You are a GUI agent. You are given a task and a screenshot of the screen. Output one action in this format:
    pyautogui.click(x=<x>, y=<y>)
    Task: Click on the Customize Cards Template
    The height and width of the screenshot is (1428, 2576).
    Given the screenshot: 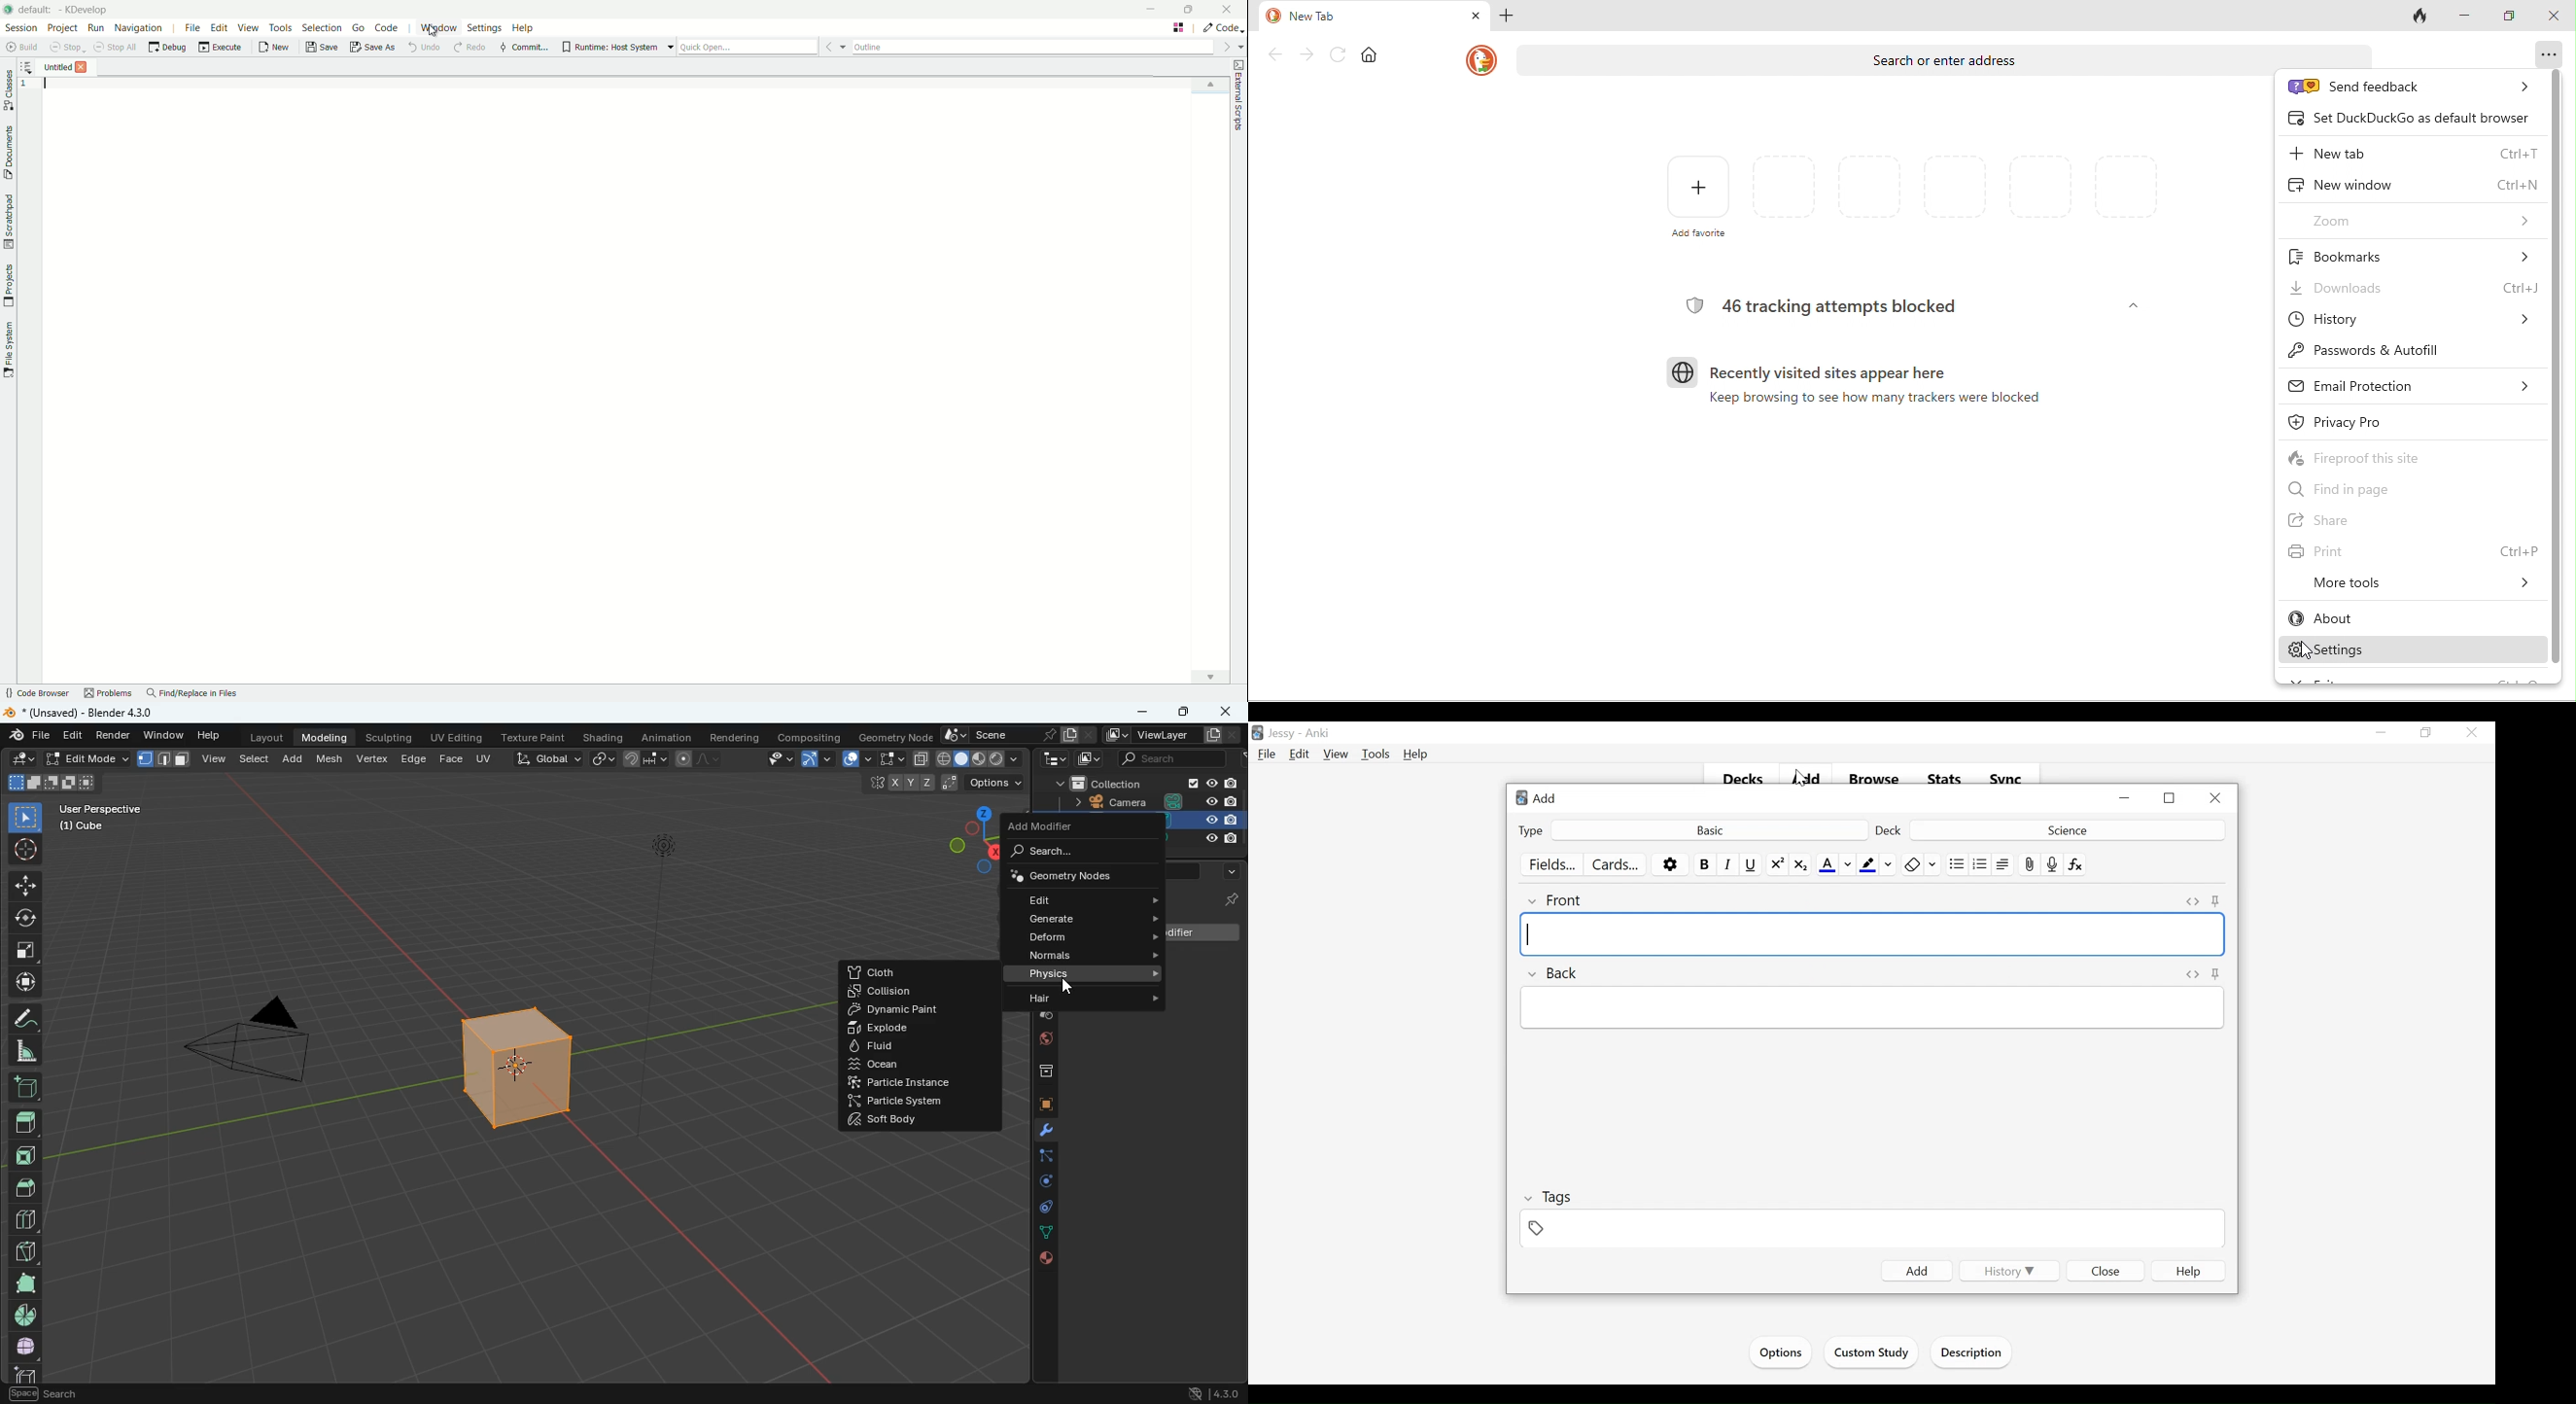 What is the action you would take?
    pyautogui.click(x=1616, y=864)
    